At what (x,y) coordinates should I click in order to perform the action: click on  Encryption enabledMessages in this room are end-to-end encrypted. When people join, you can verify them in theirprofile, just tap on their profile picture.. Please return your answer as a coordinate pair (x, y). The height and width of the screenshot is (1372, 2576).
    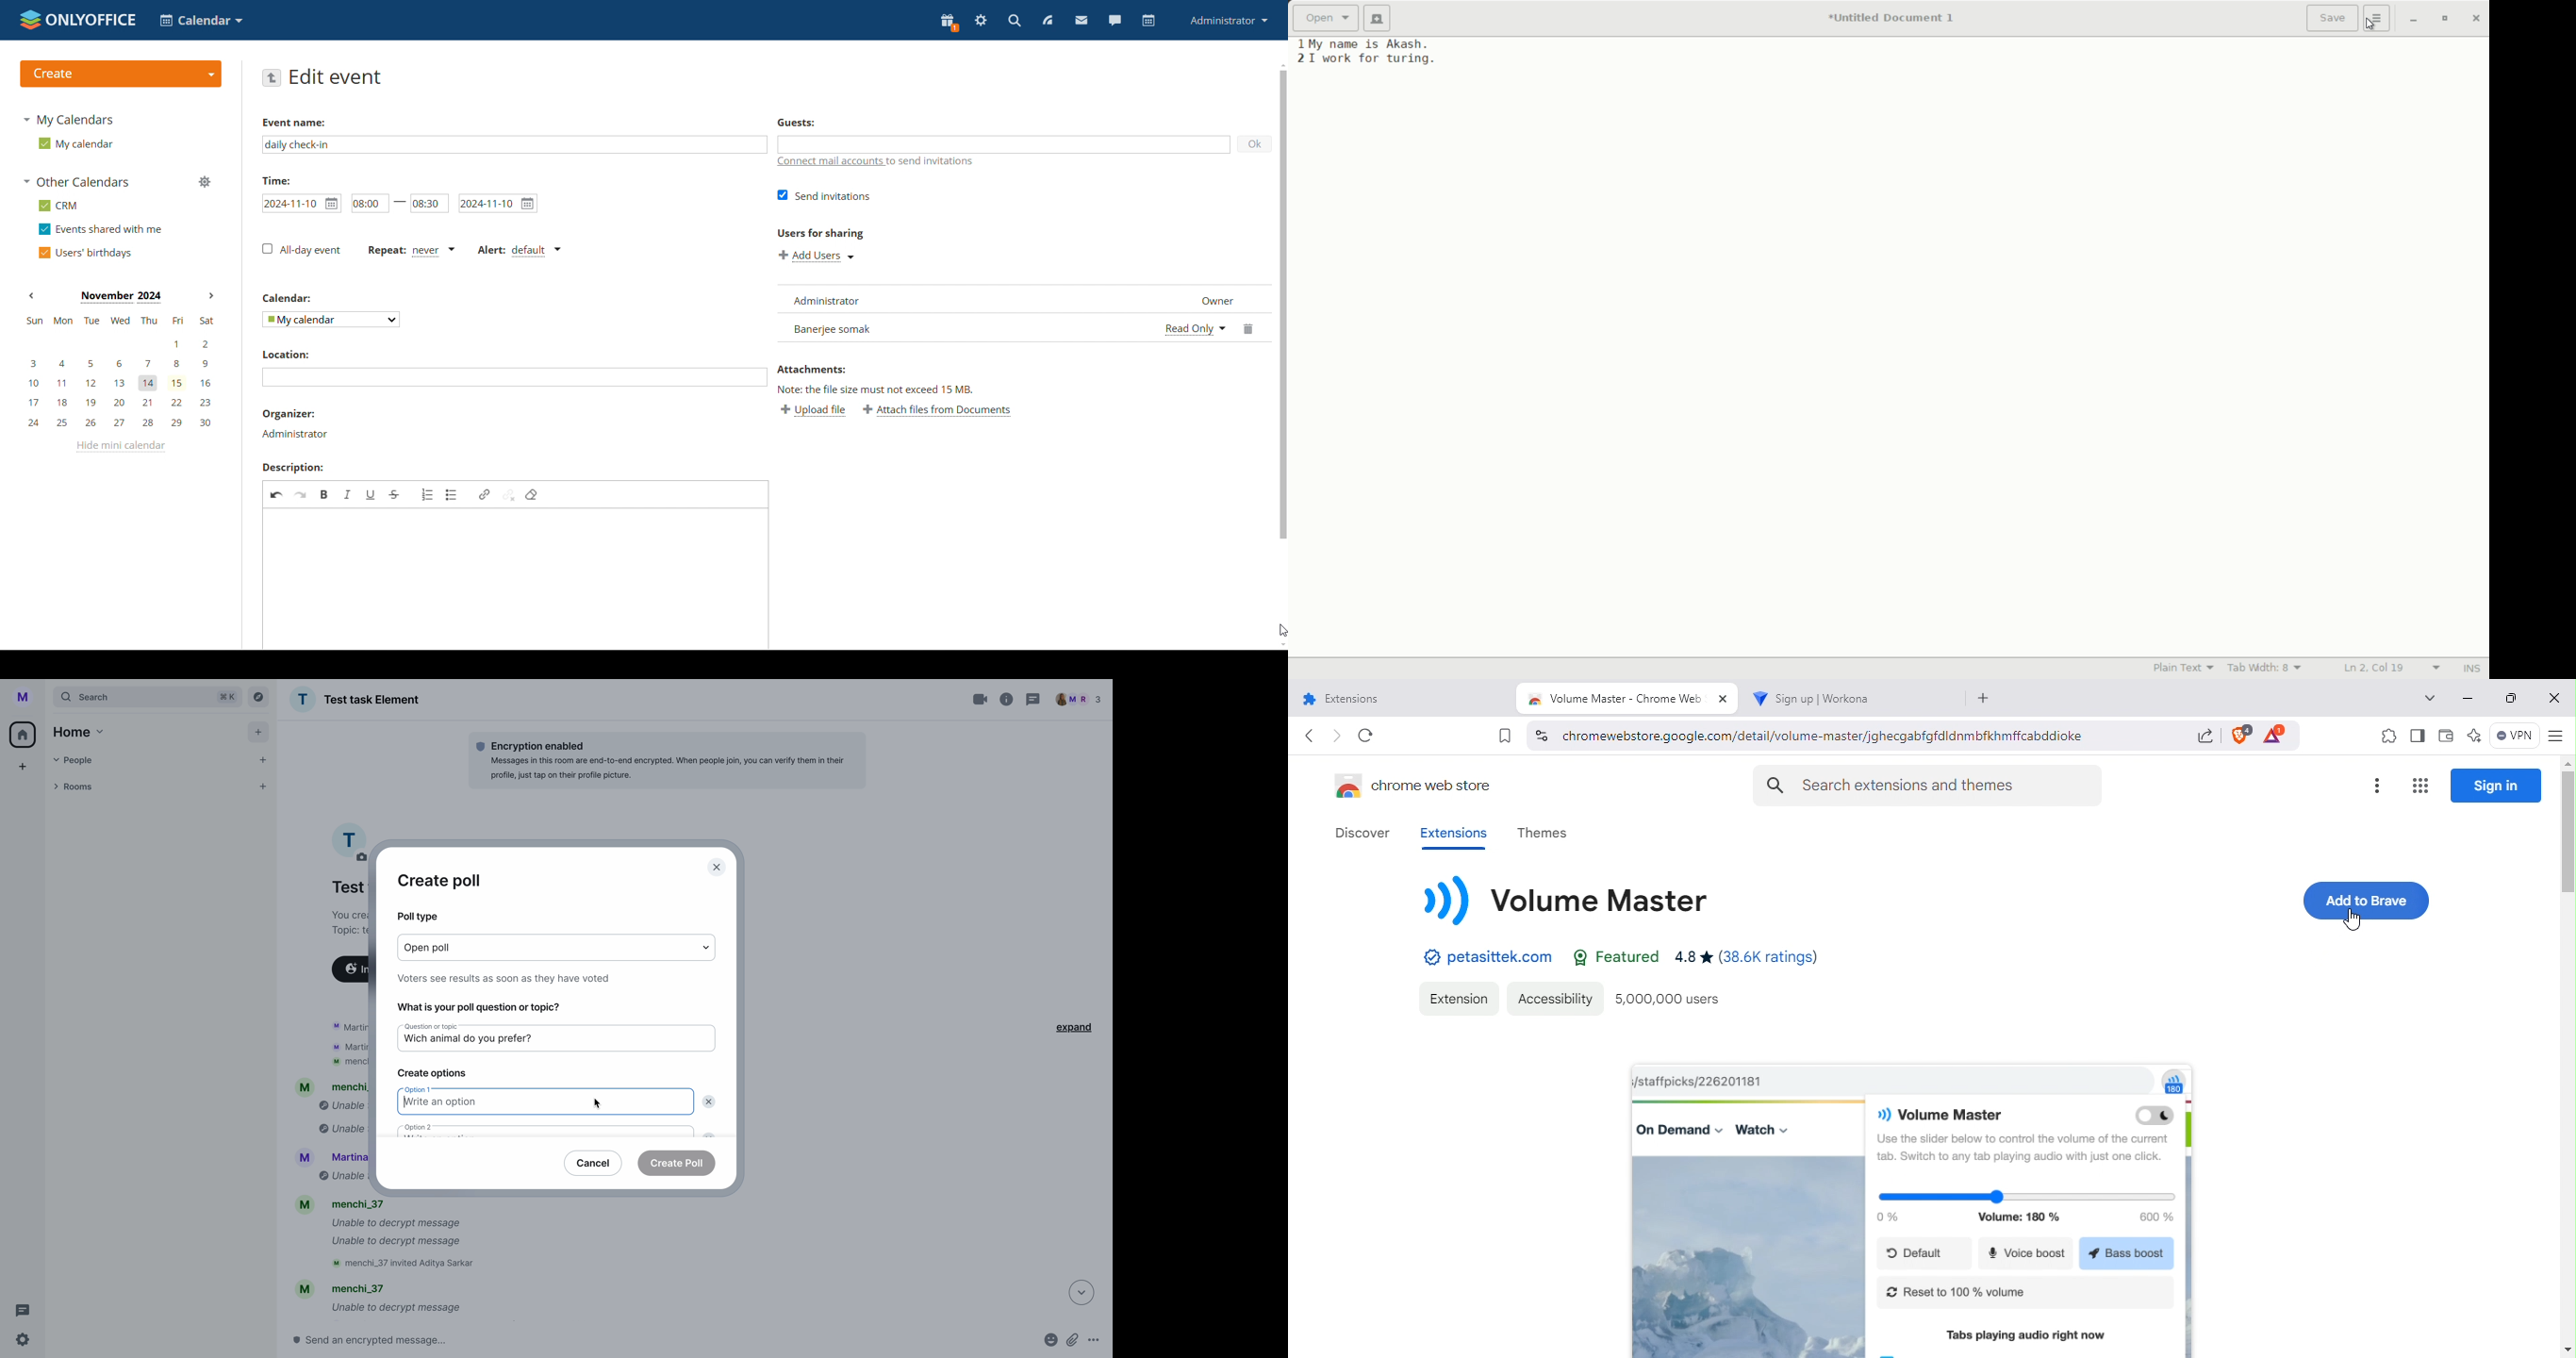
    Looking at the image, I should click on (666, 760).